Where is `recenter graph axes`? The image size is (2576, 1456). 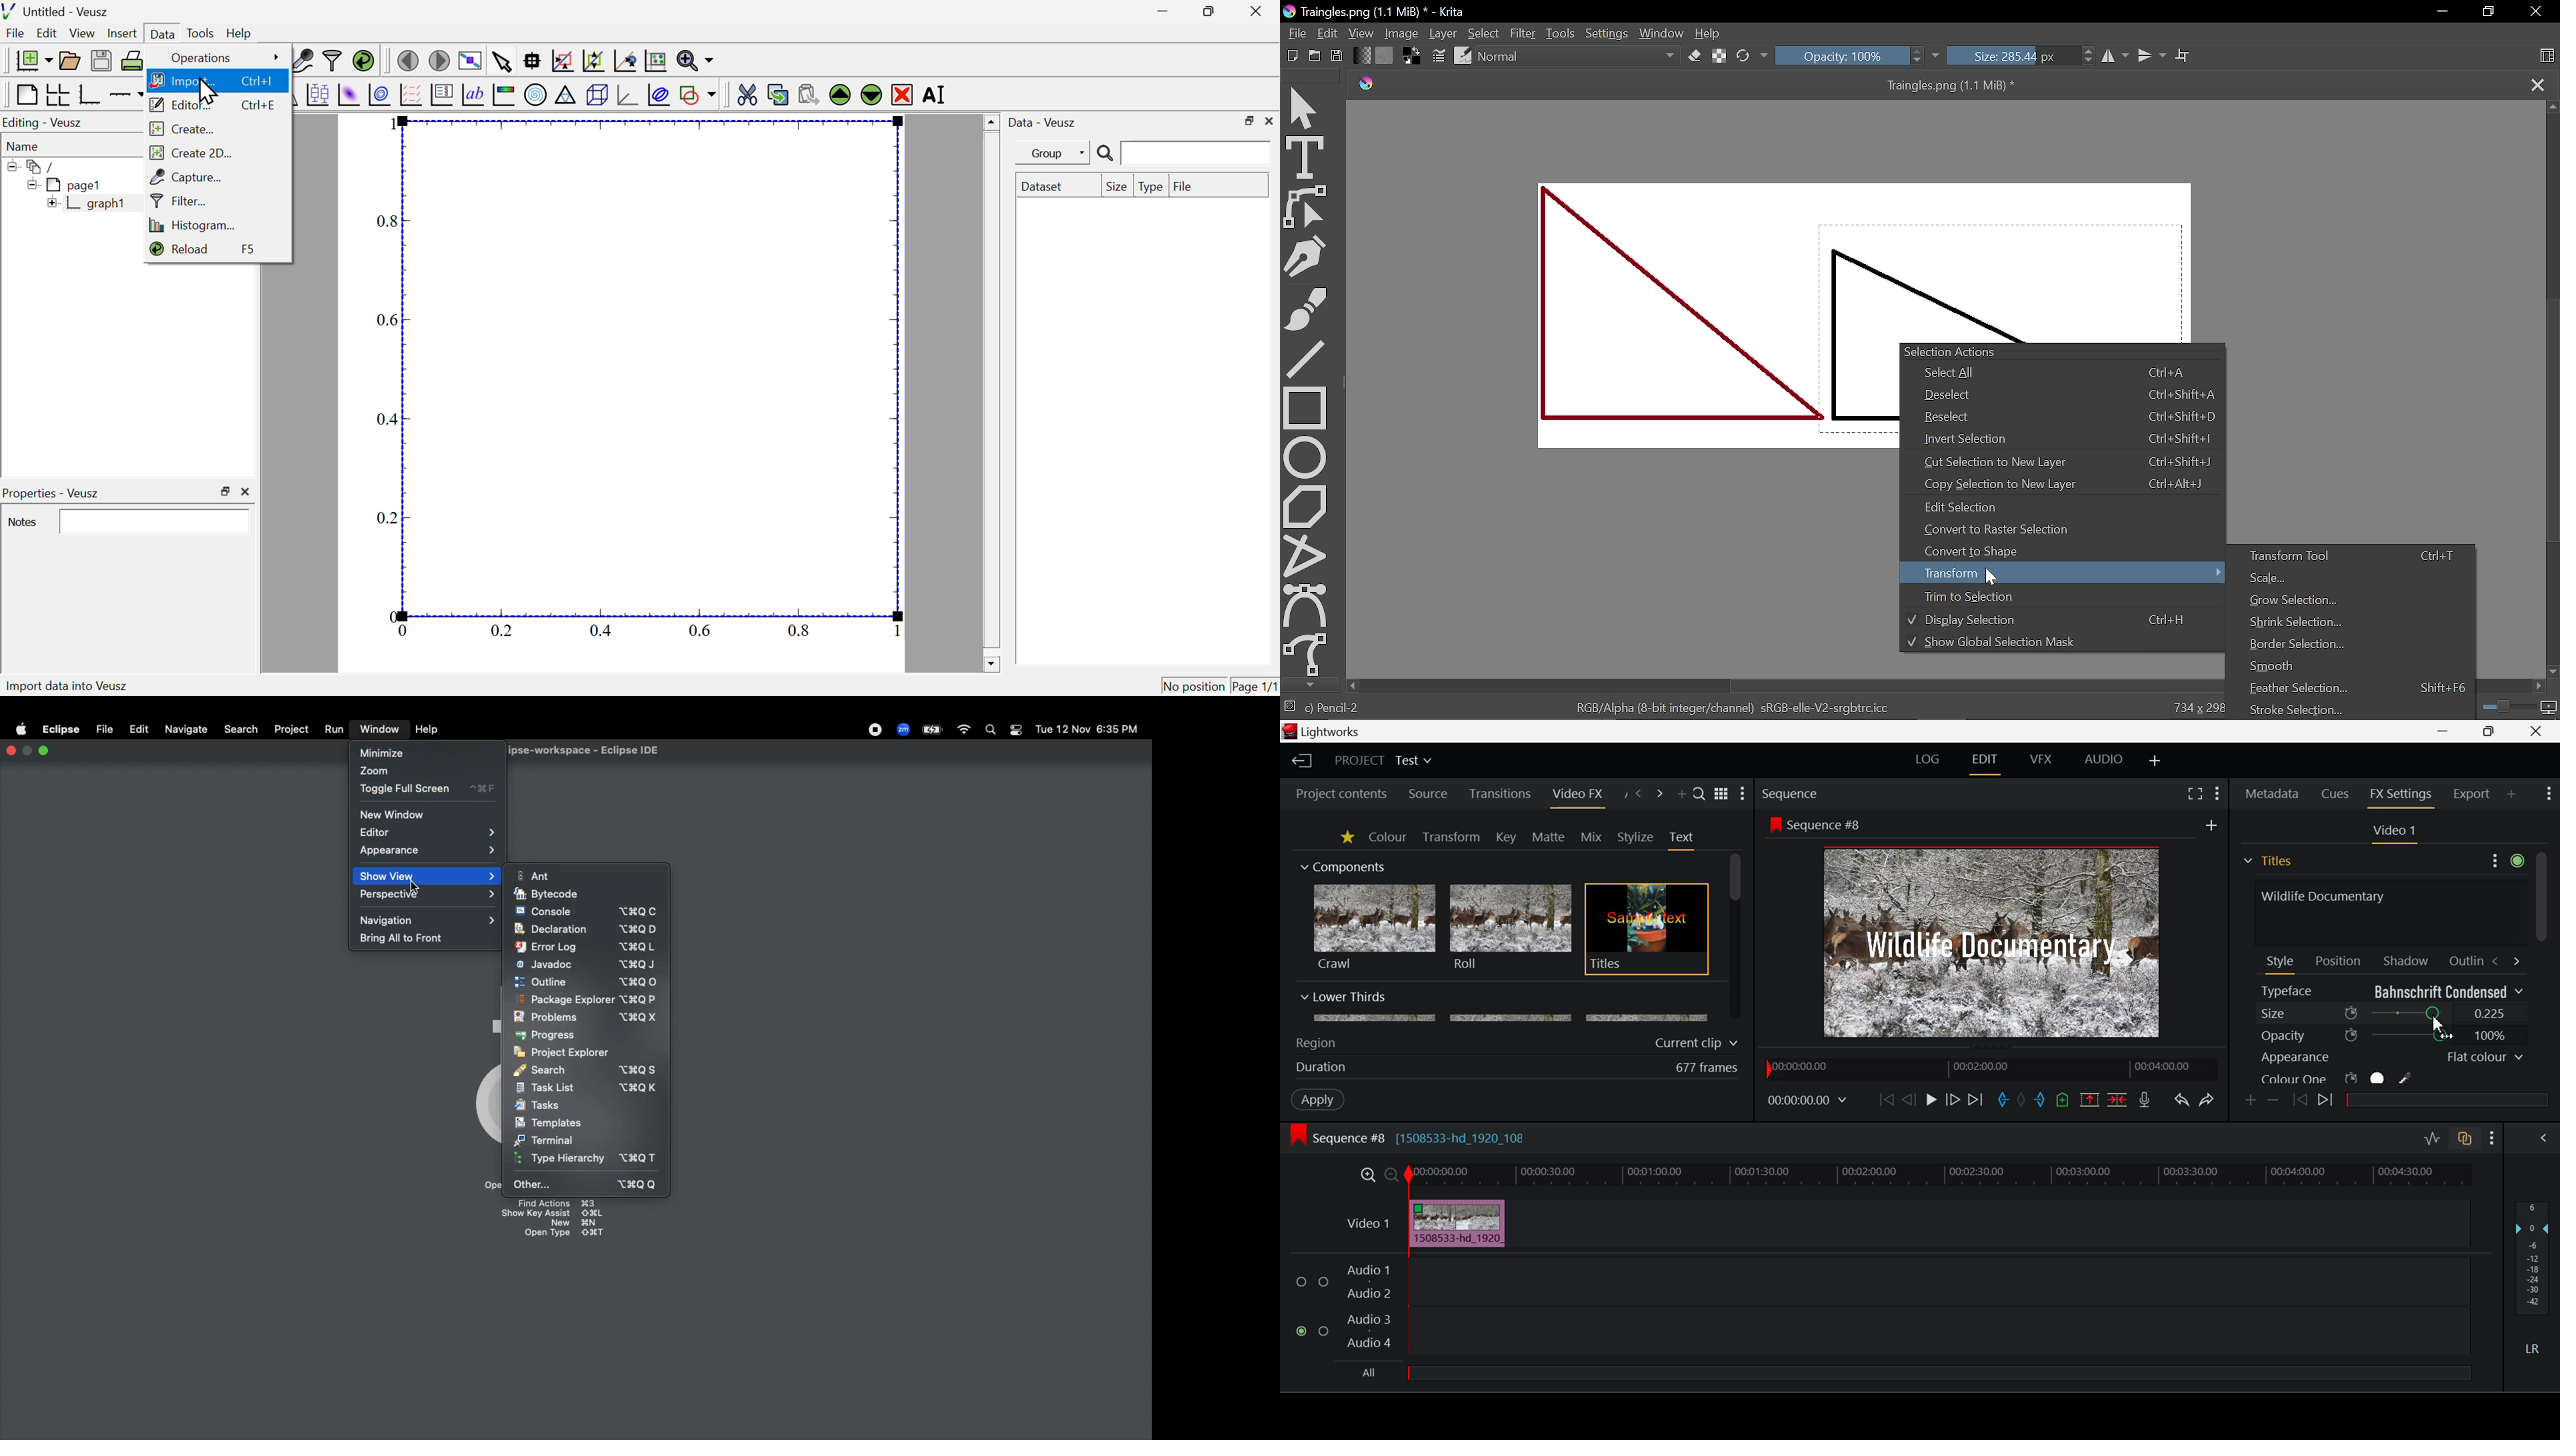
recenter graph axes is located at coordinates (626, 61).